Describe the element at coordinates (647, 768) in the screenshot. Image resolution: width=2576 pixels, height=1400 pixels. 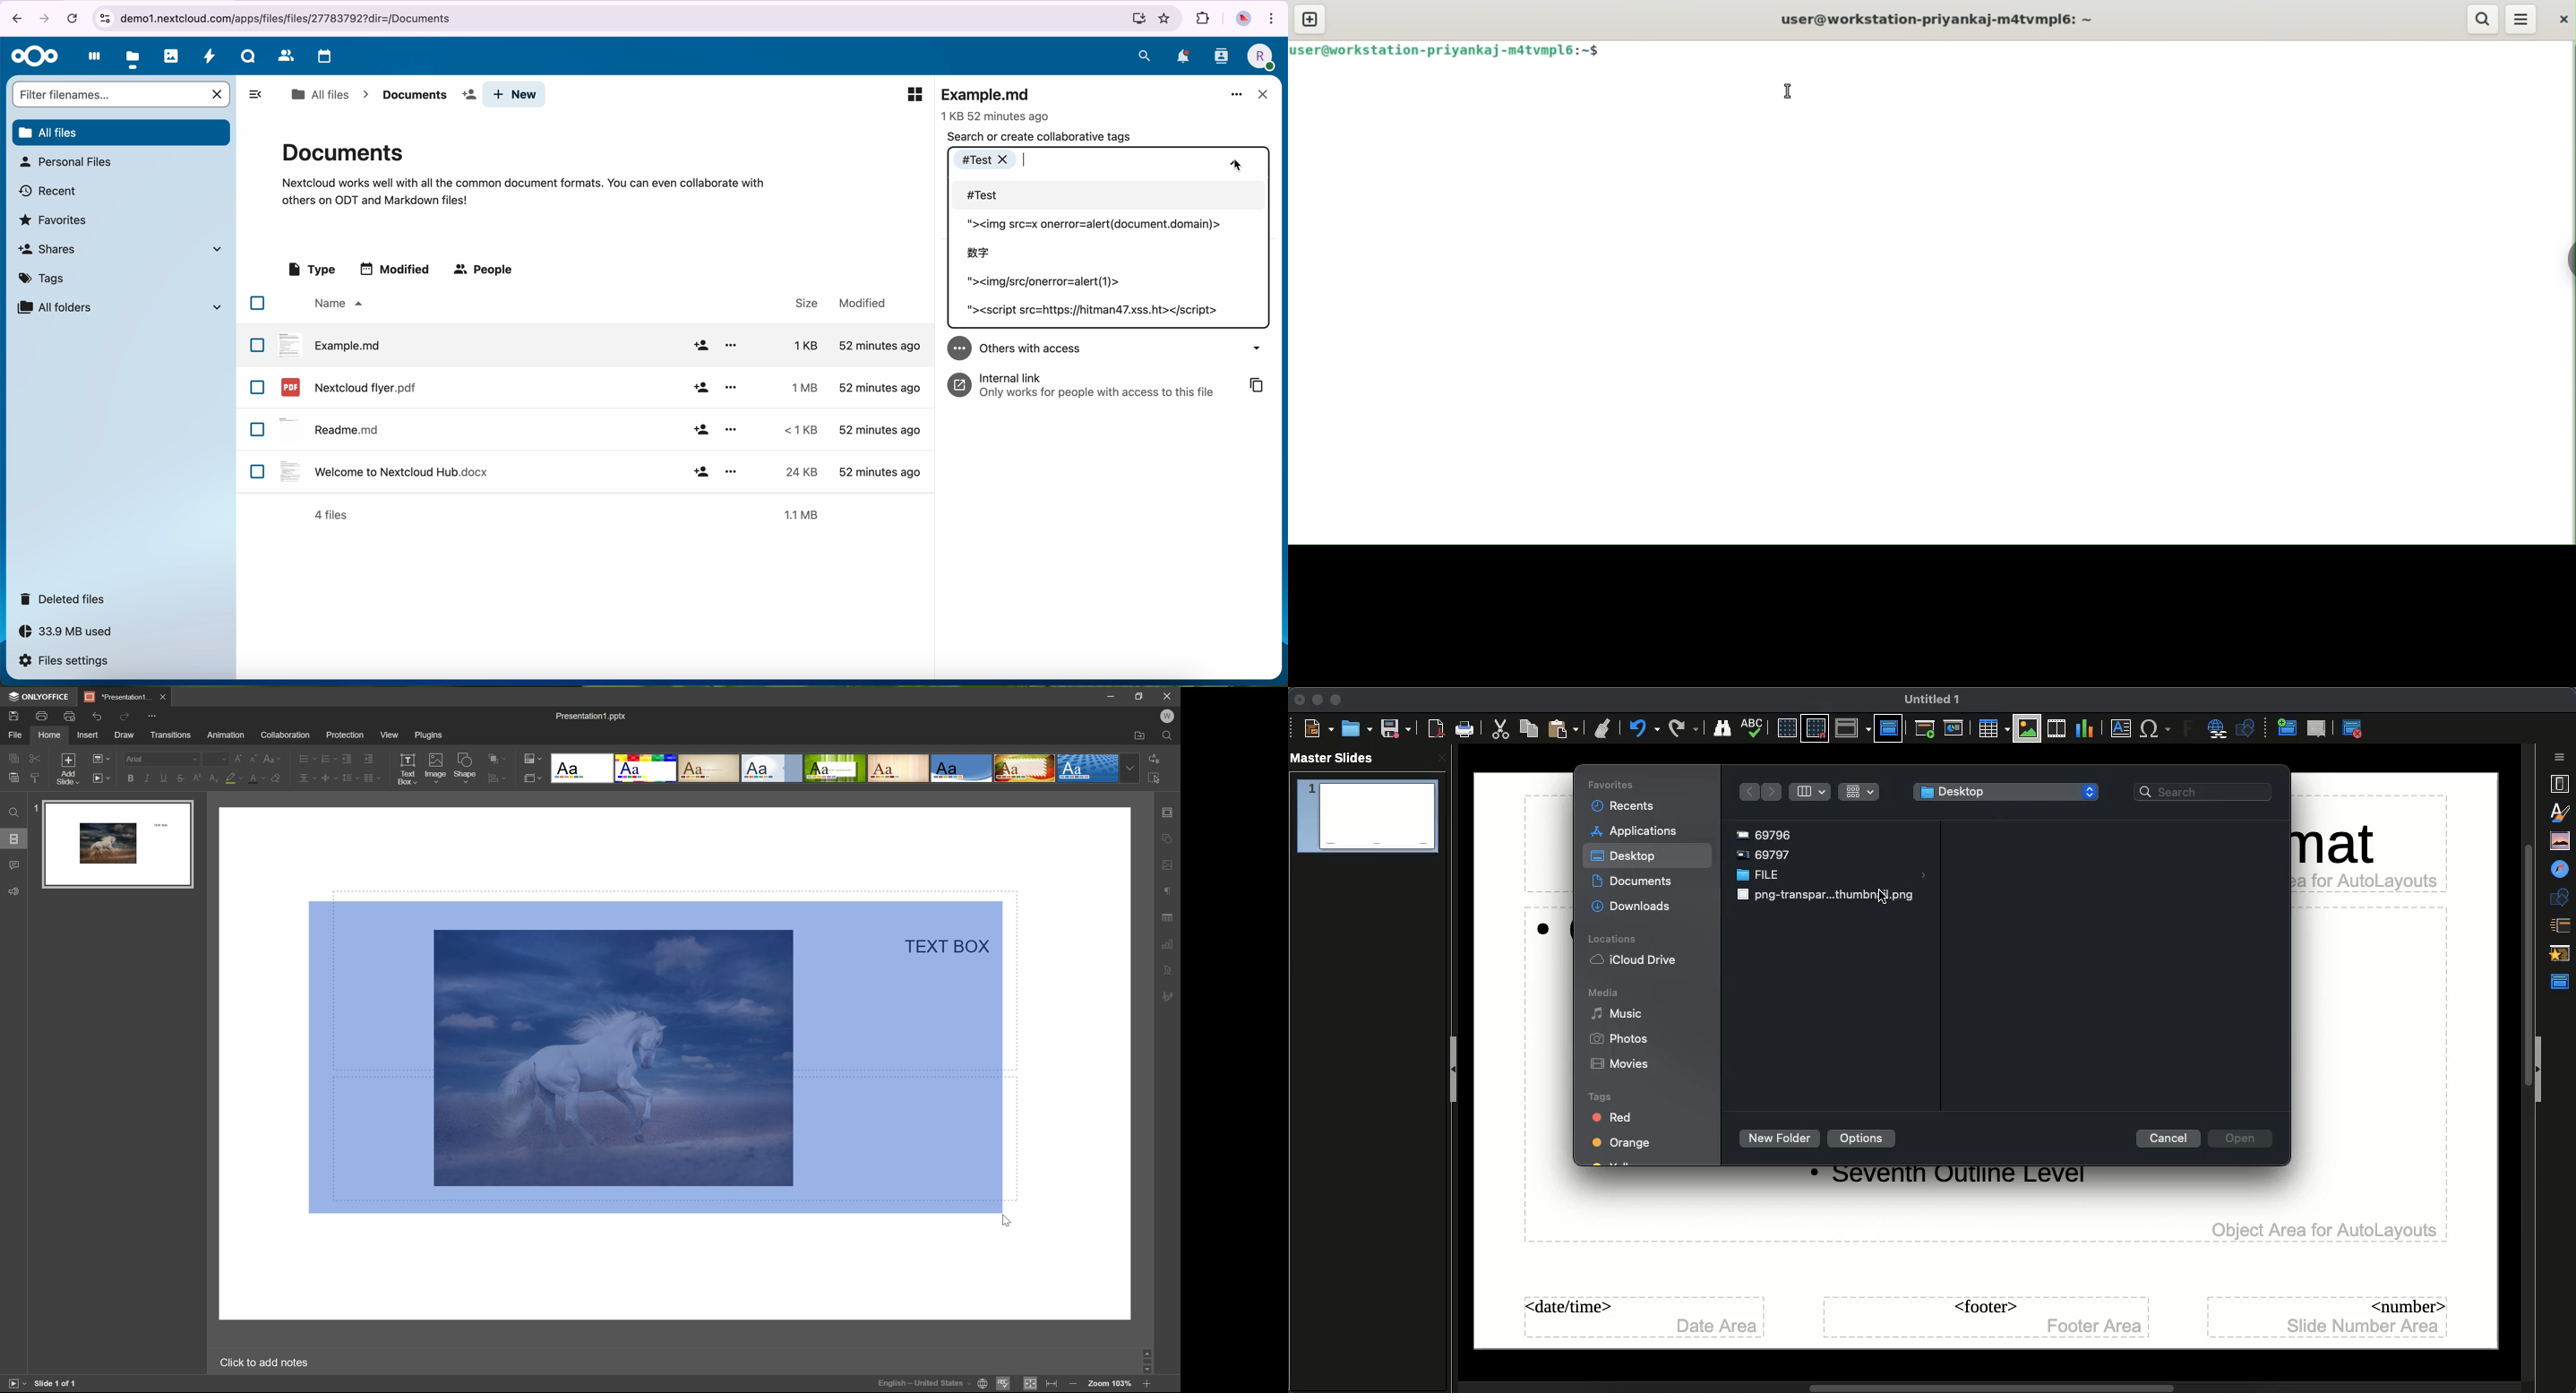
I see `Basic` at that location.